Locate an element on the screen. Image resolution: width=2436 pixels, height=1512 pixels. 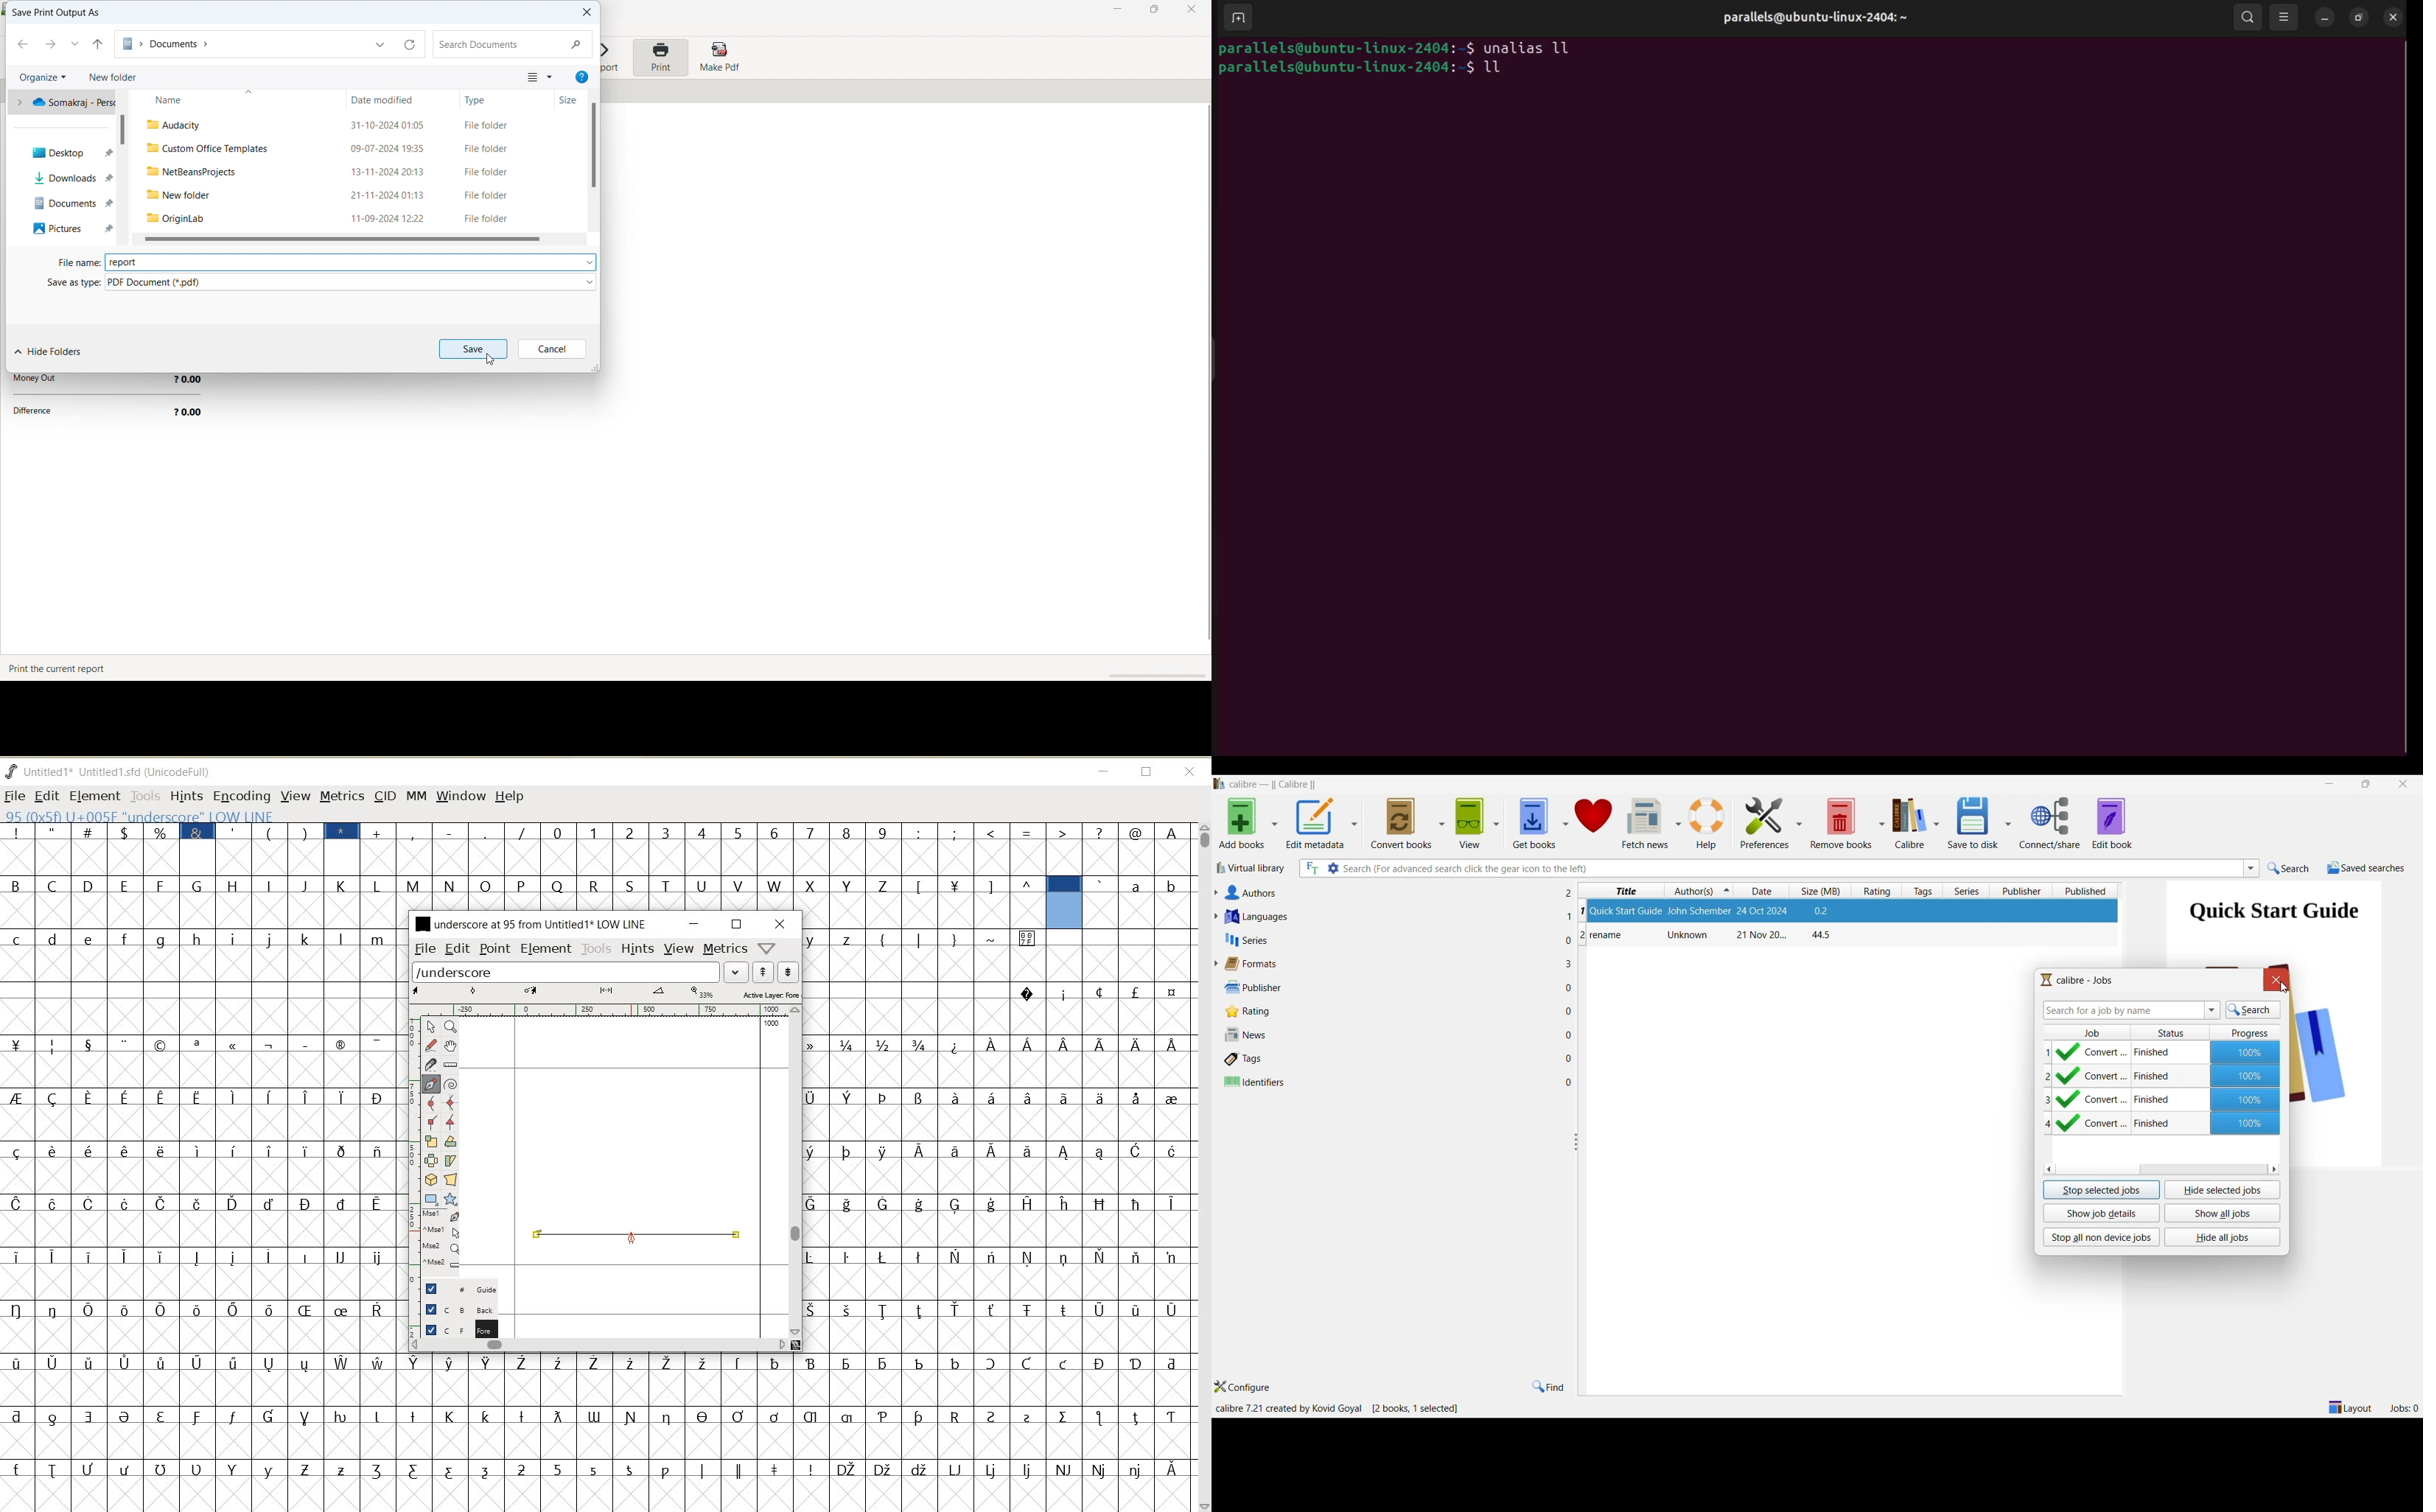
help is located at coordinates (582, 77).